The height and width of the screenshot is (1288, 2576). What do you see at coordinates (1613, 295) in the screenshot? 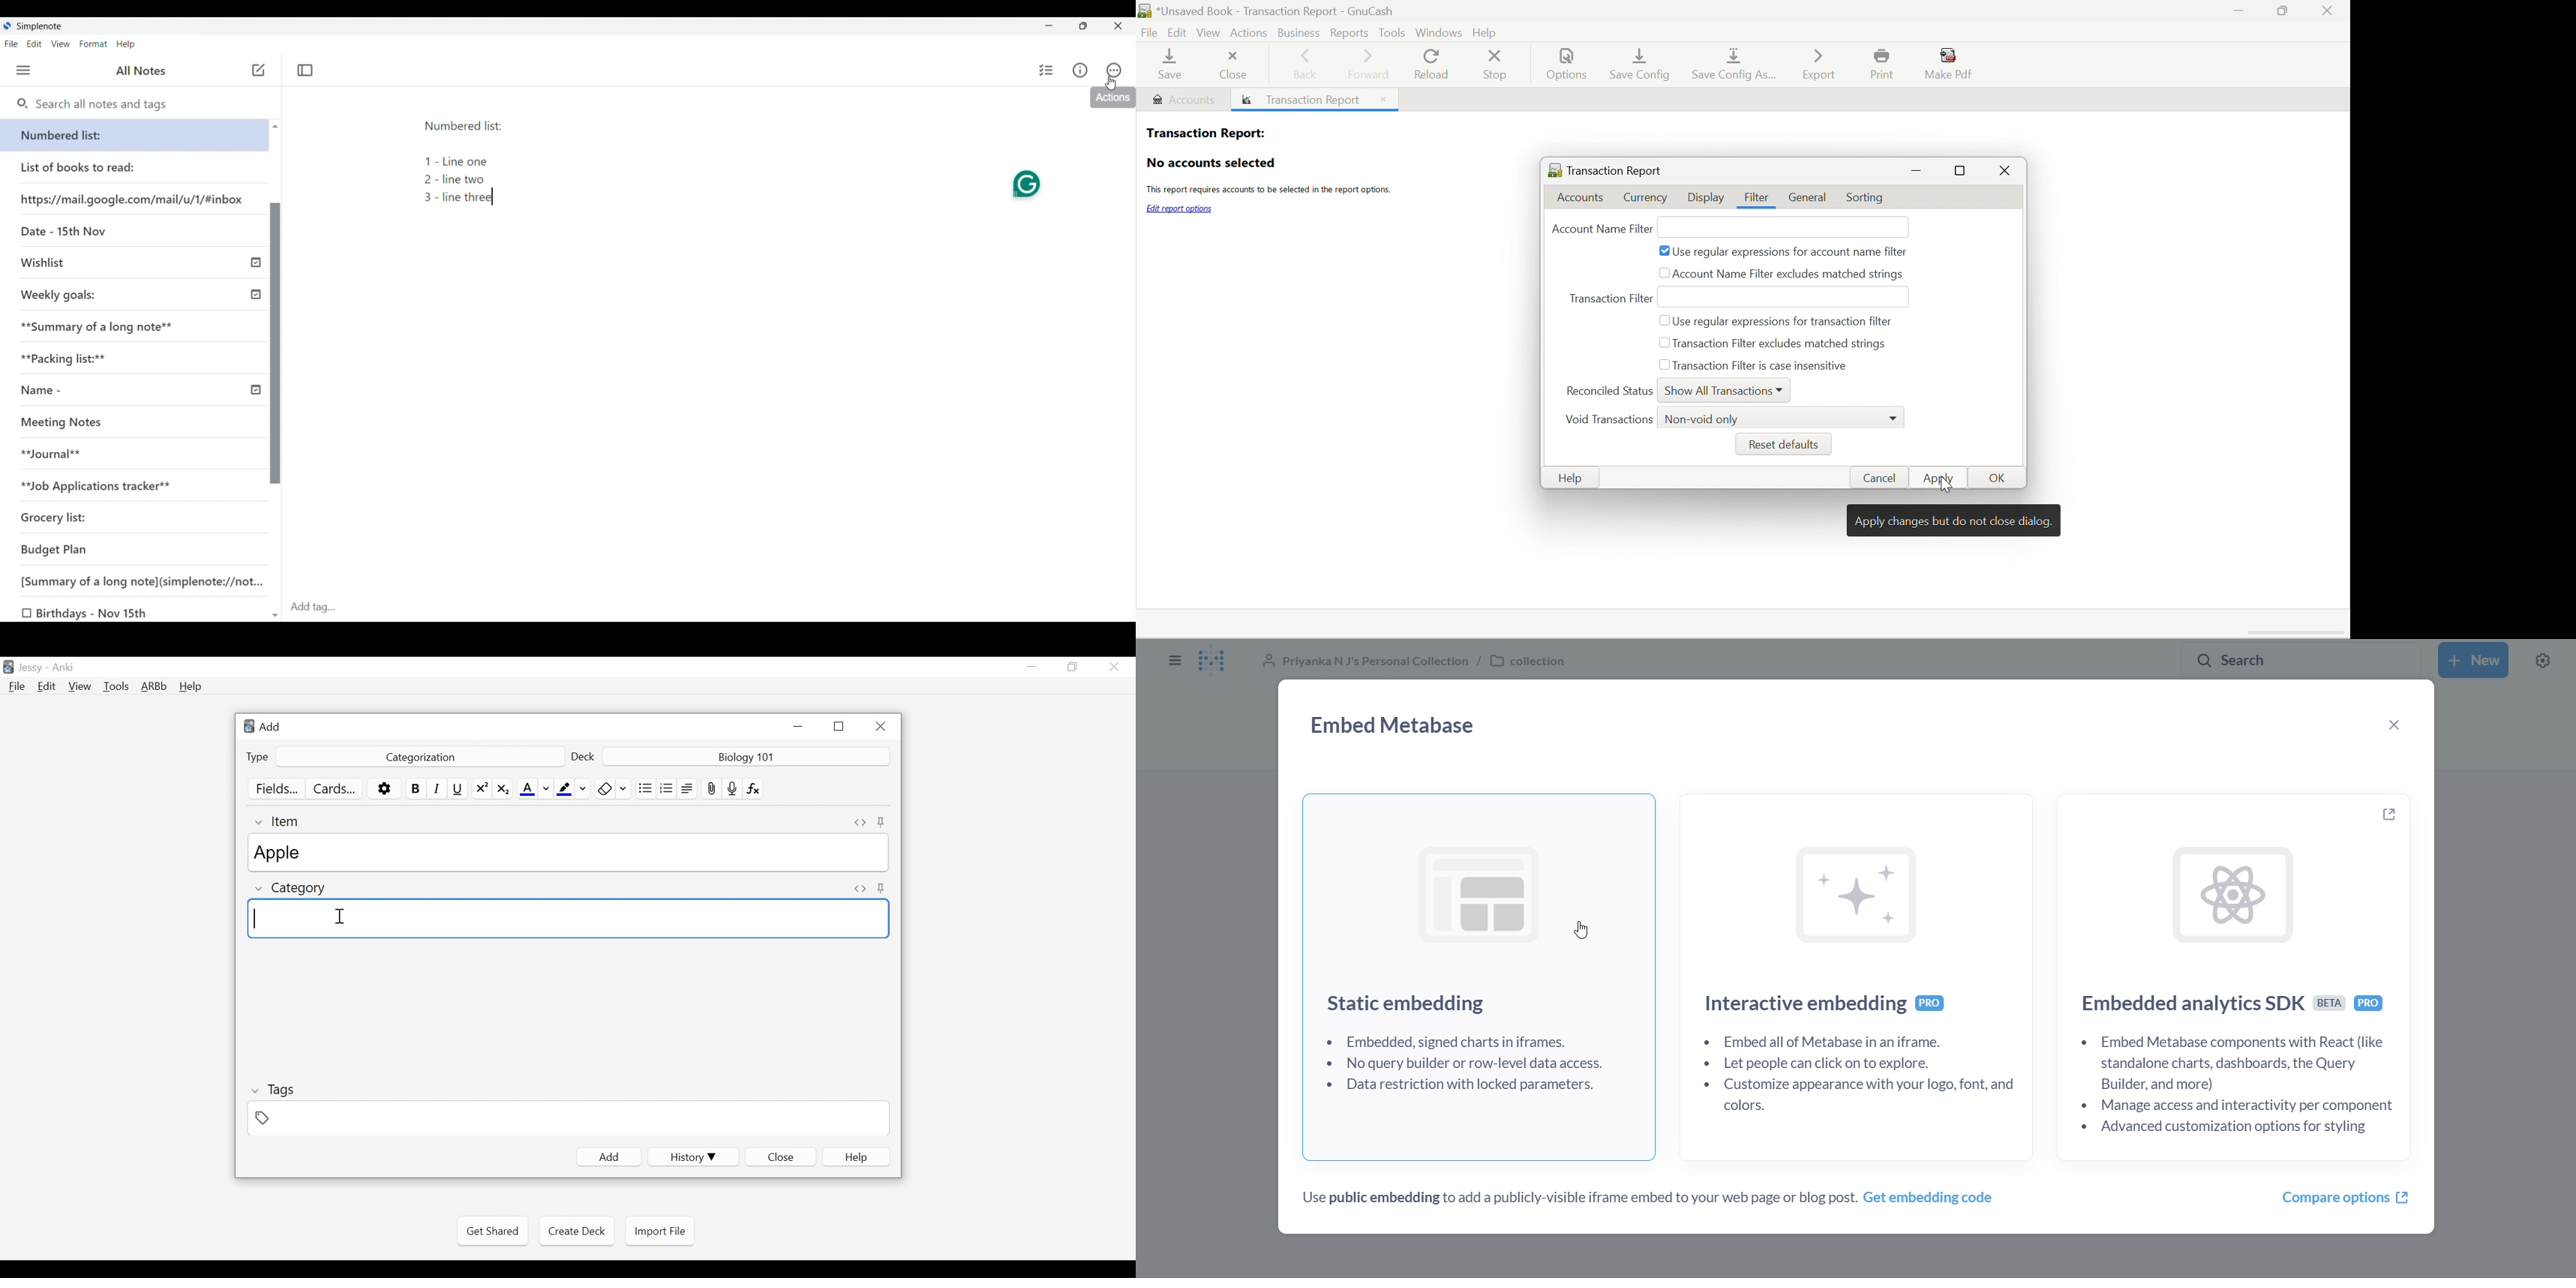
I see `Transaction Filter` at bounding box center [1613, 295].